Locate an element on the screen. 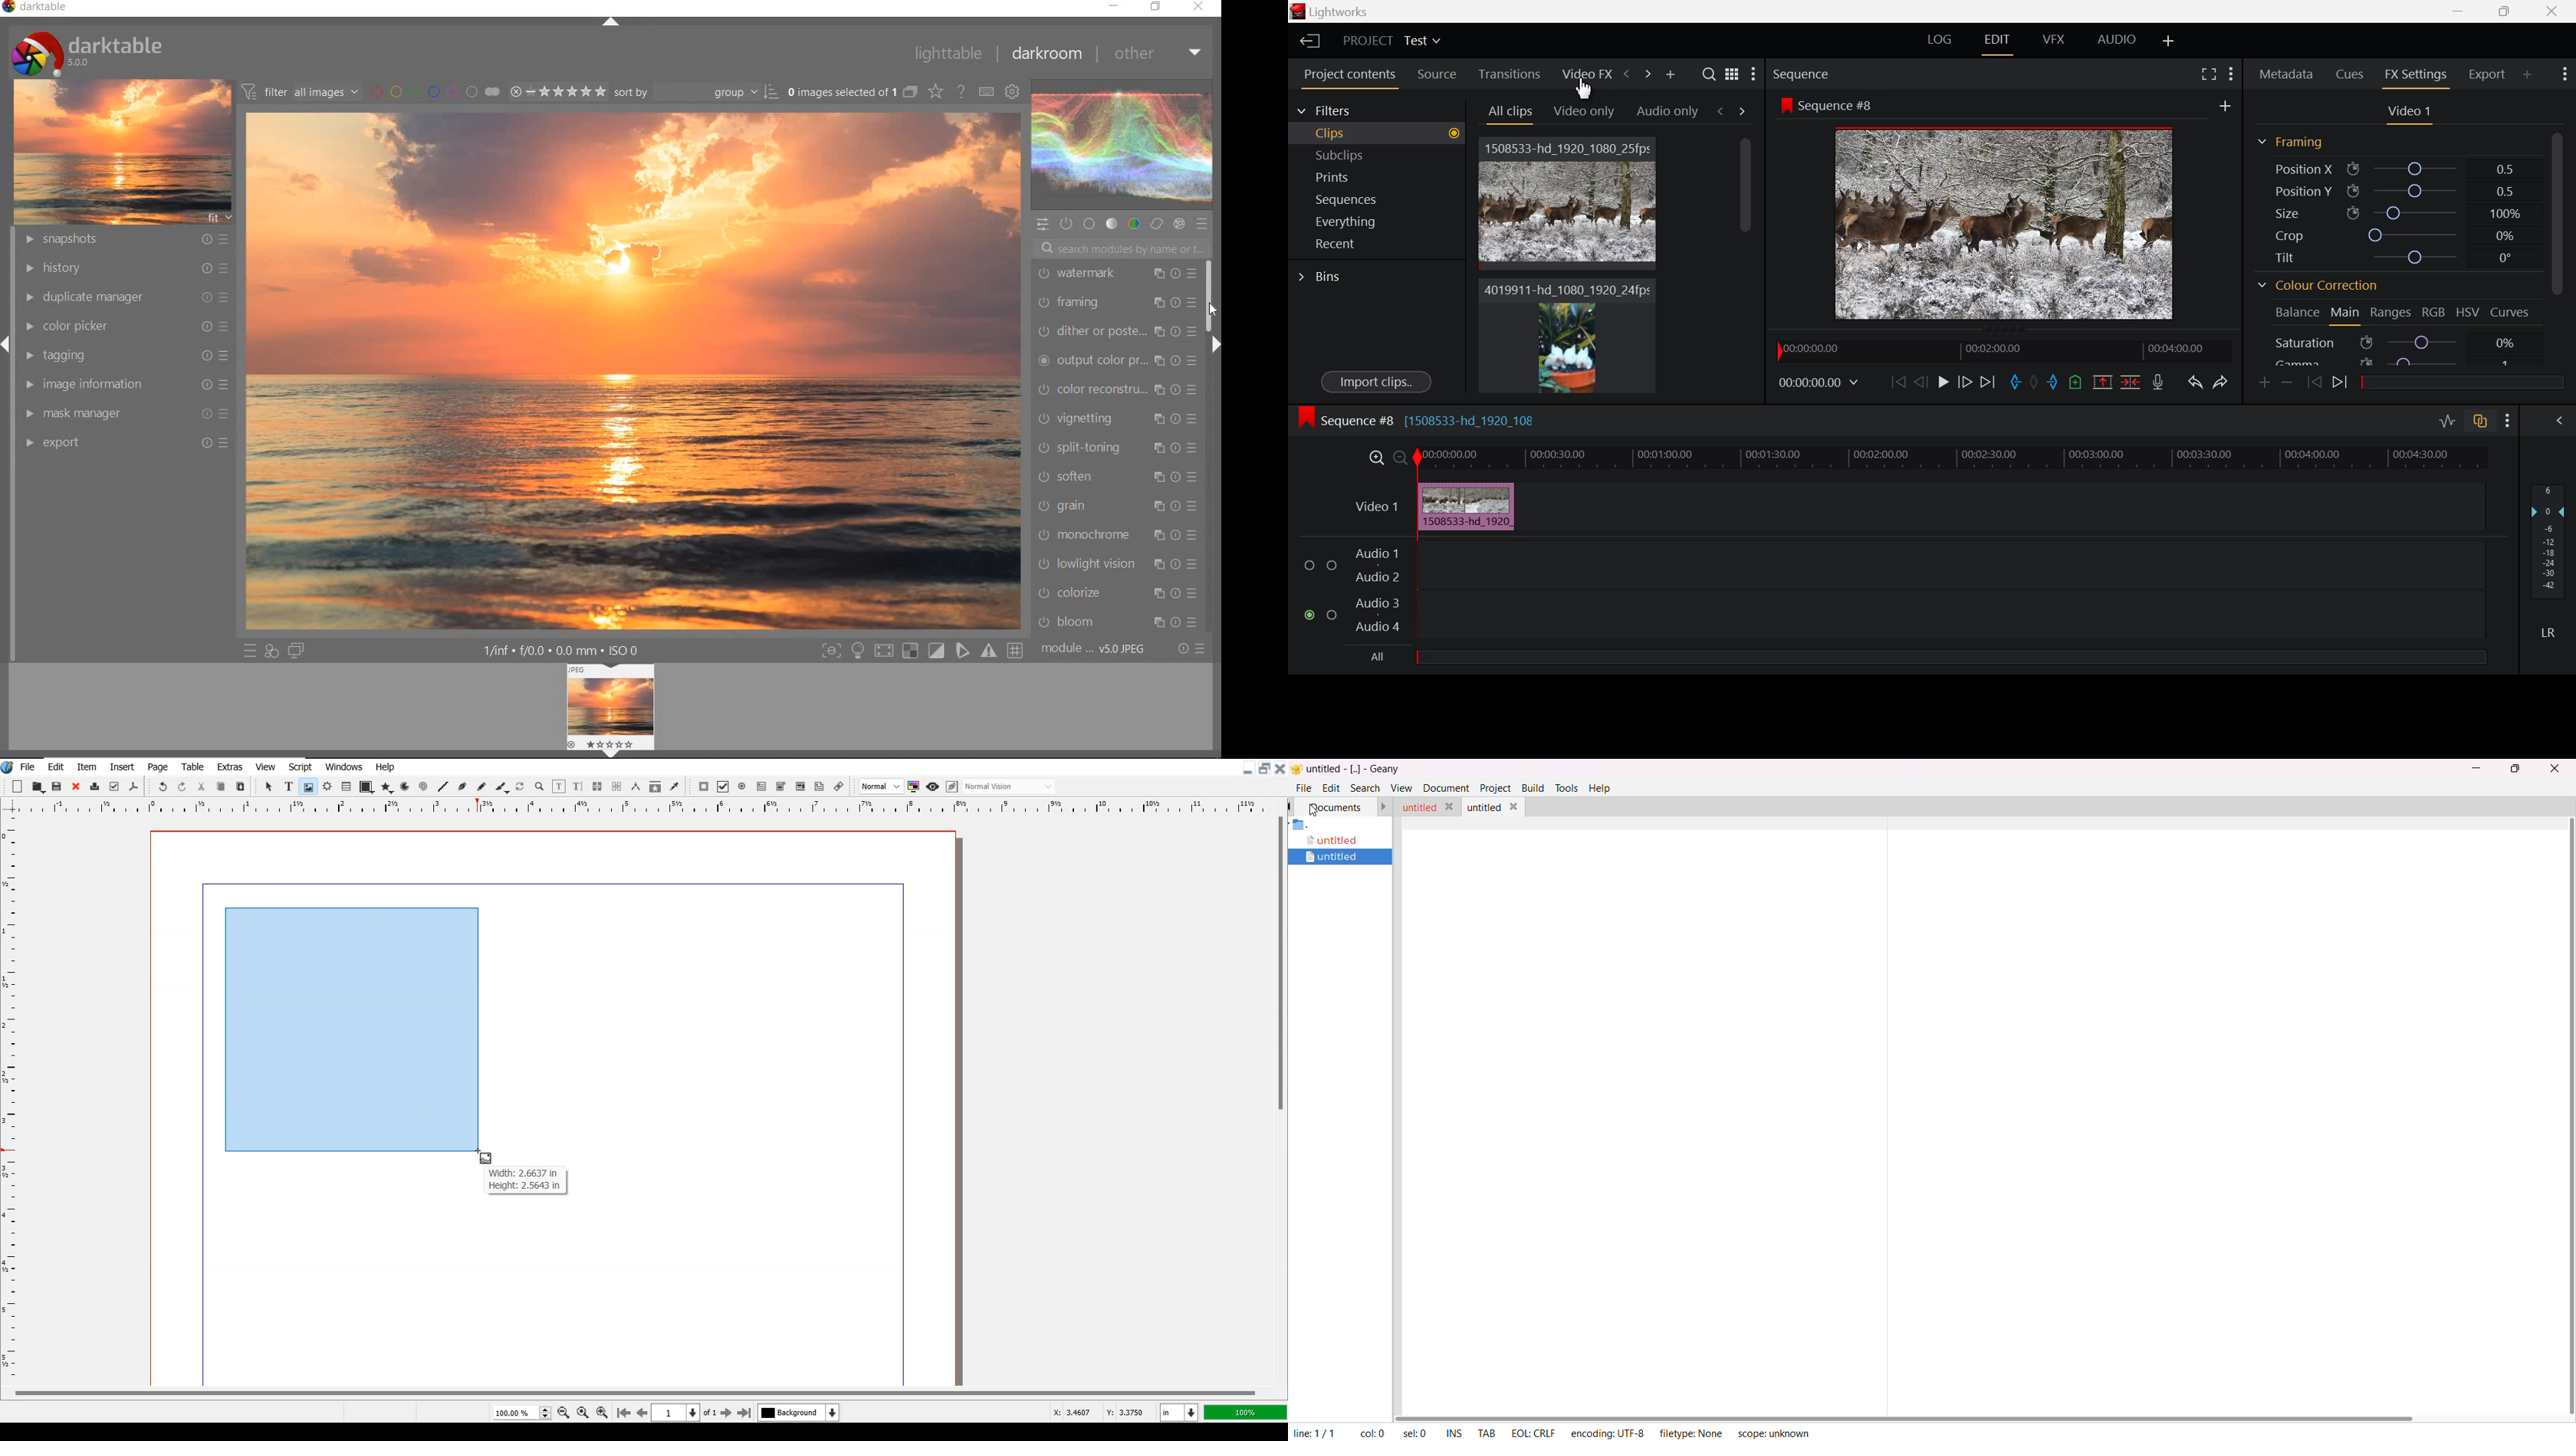  EXPAND/COLLAPSE is located at coordinates (611, 23).